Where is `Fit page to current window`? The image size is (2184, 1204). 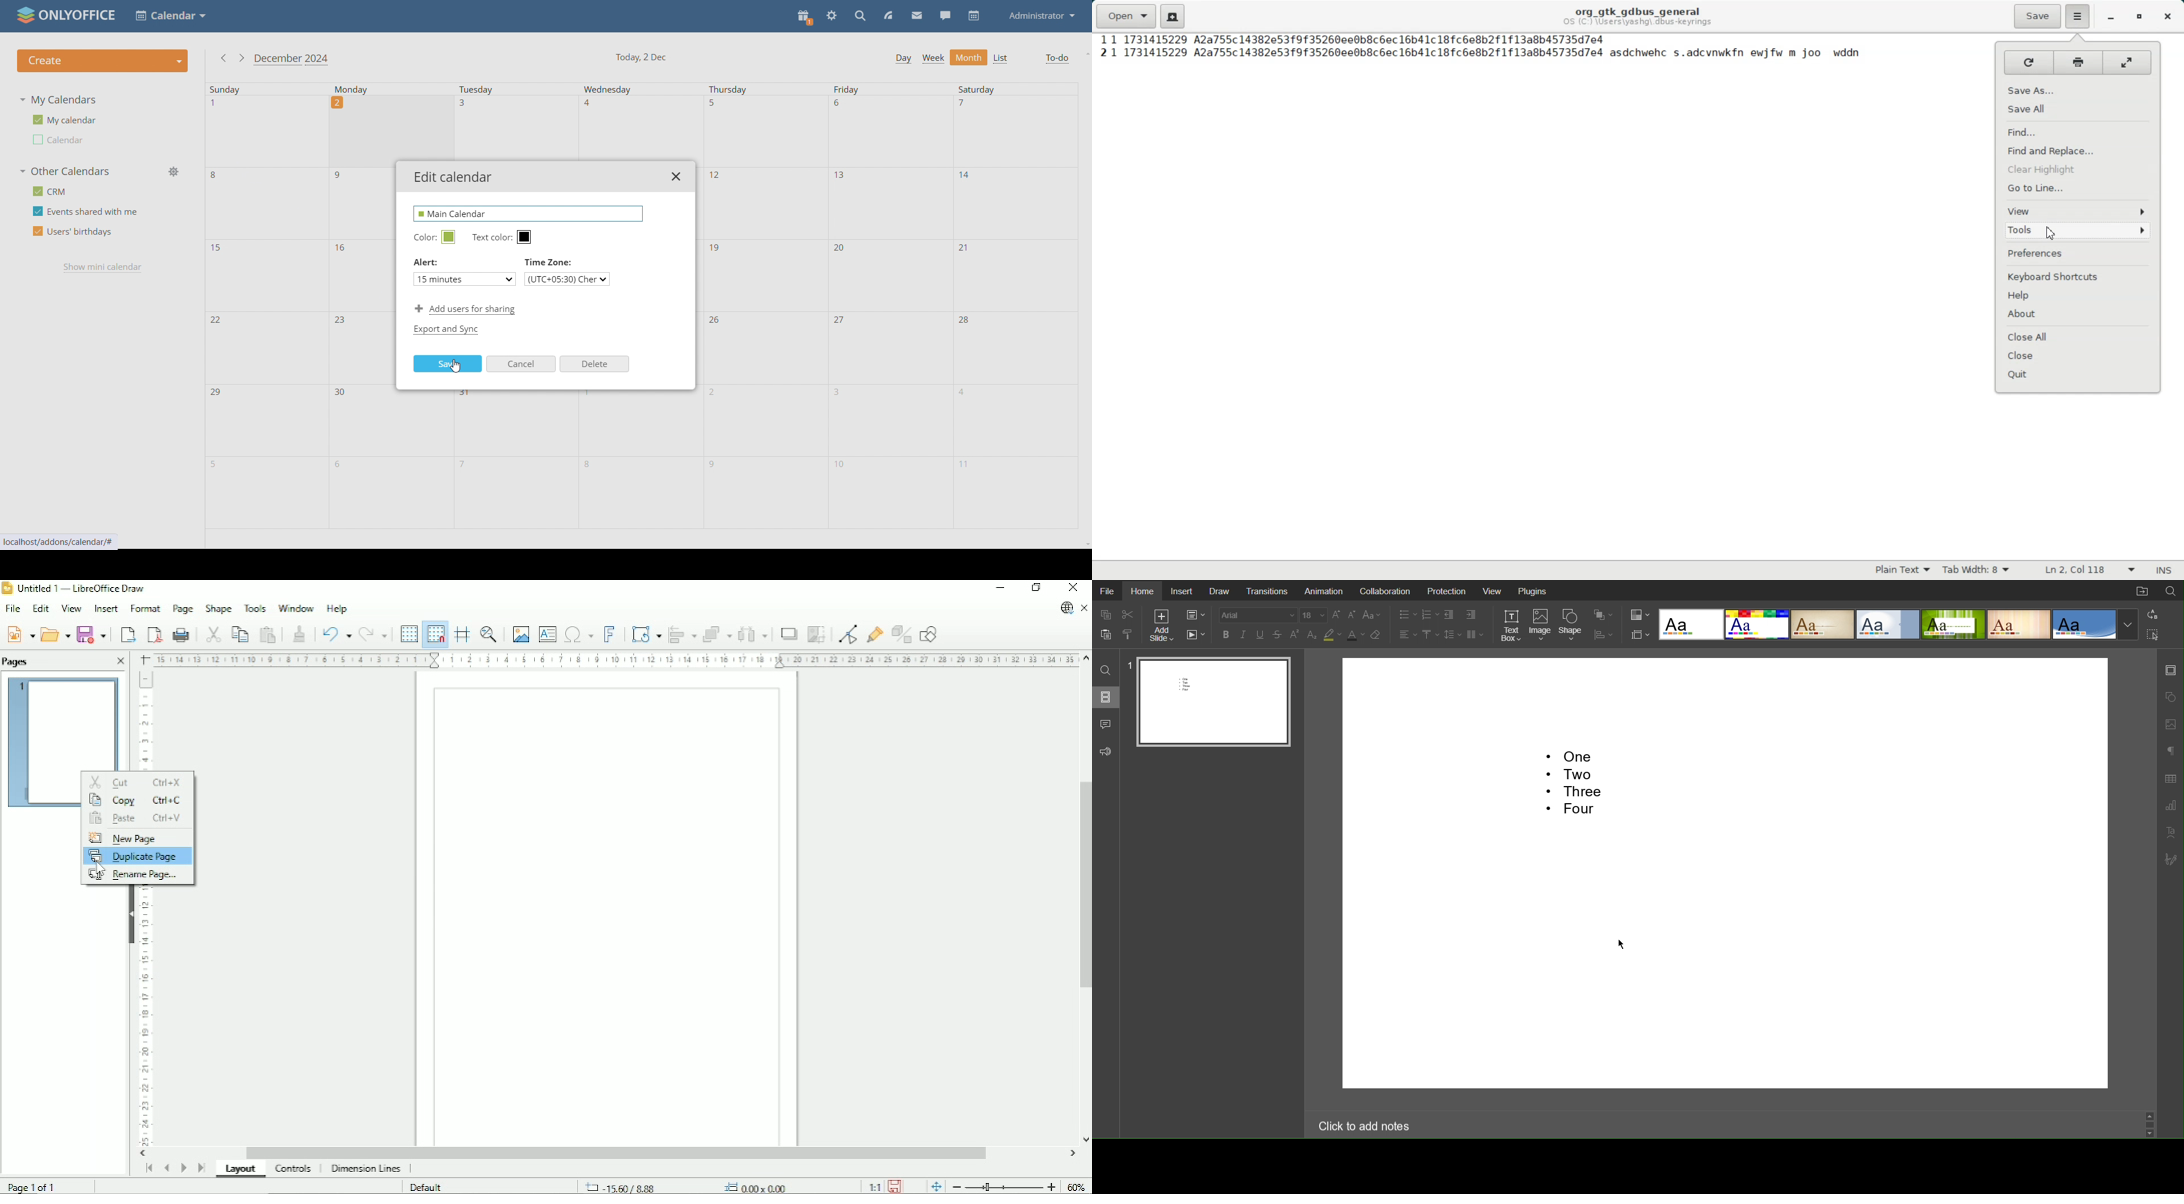 Fit page to current window is located at coordinates (935, 1185).